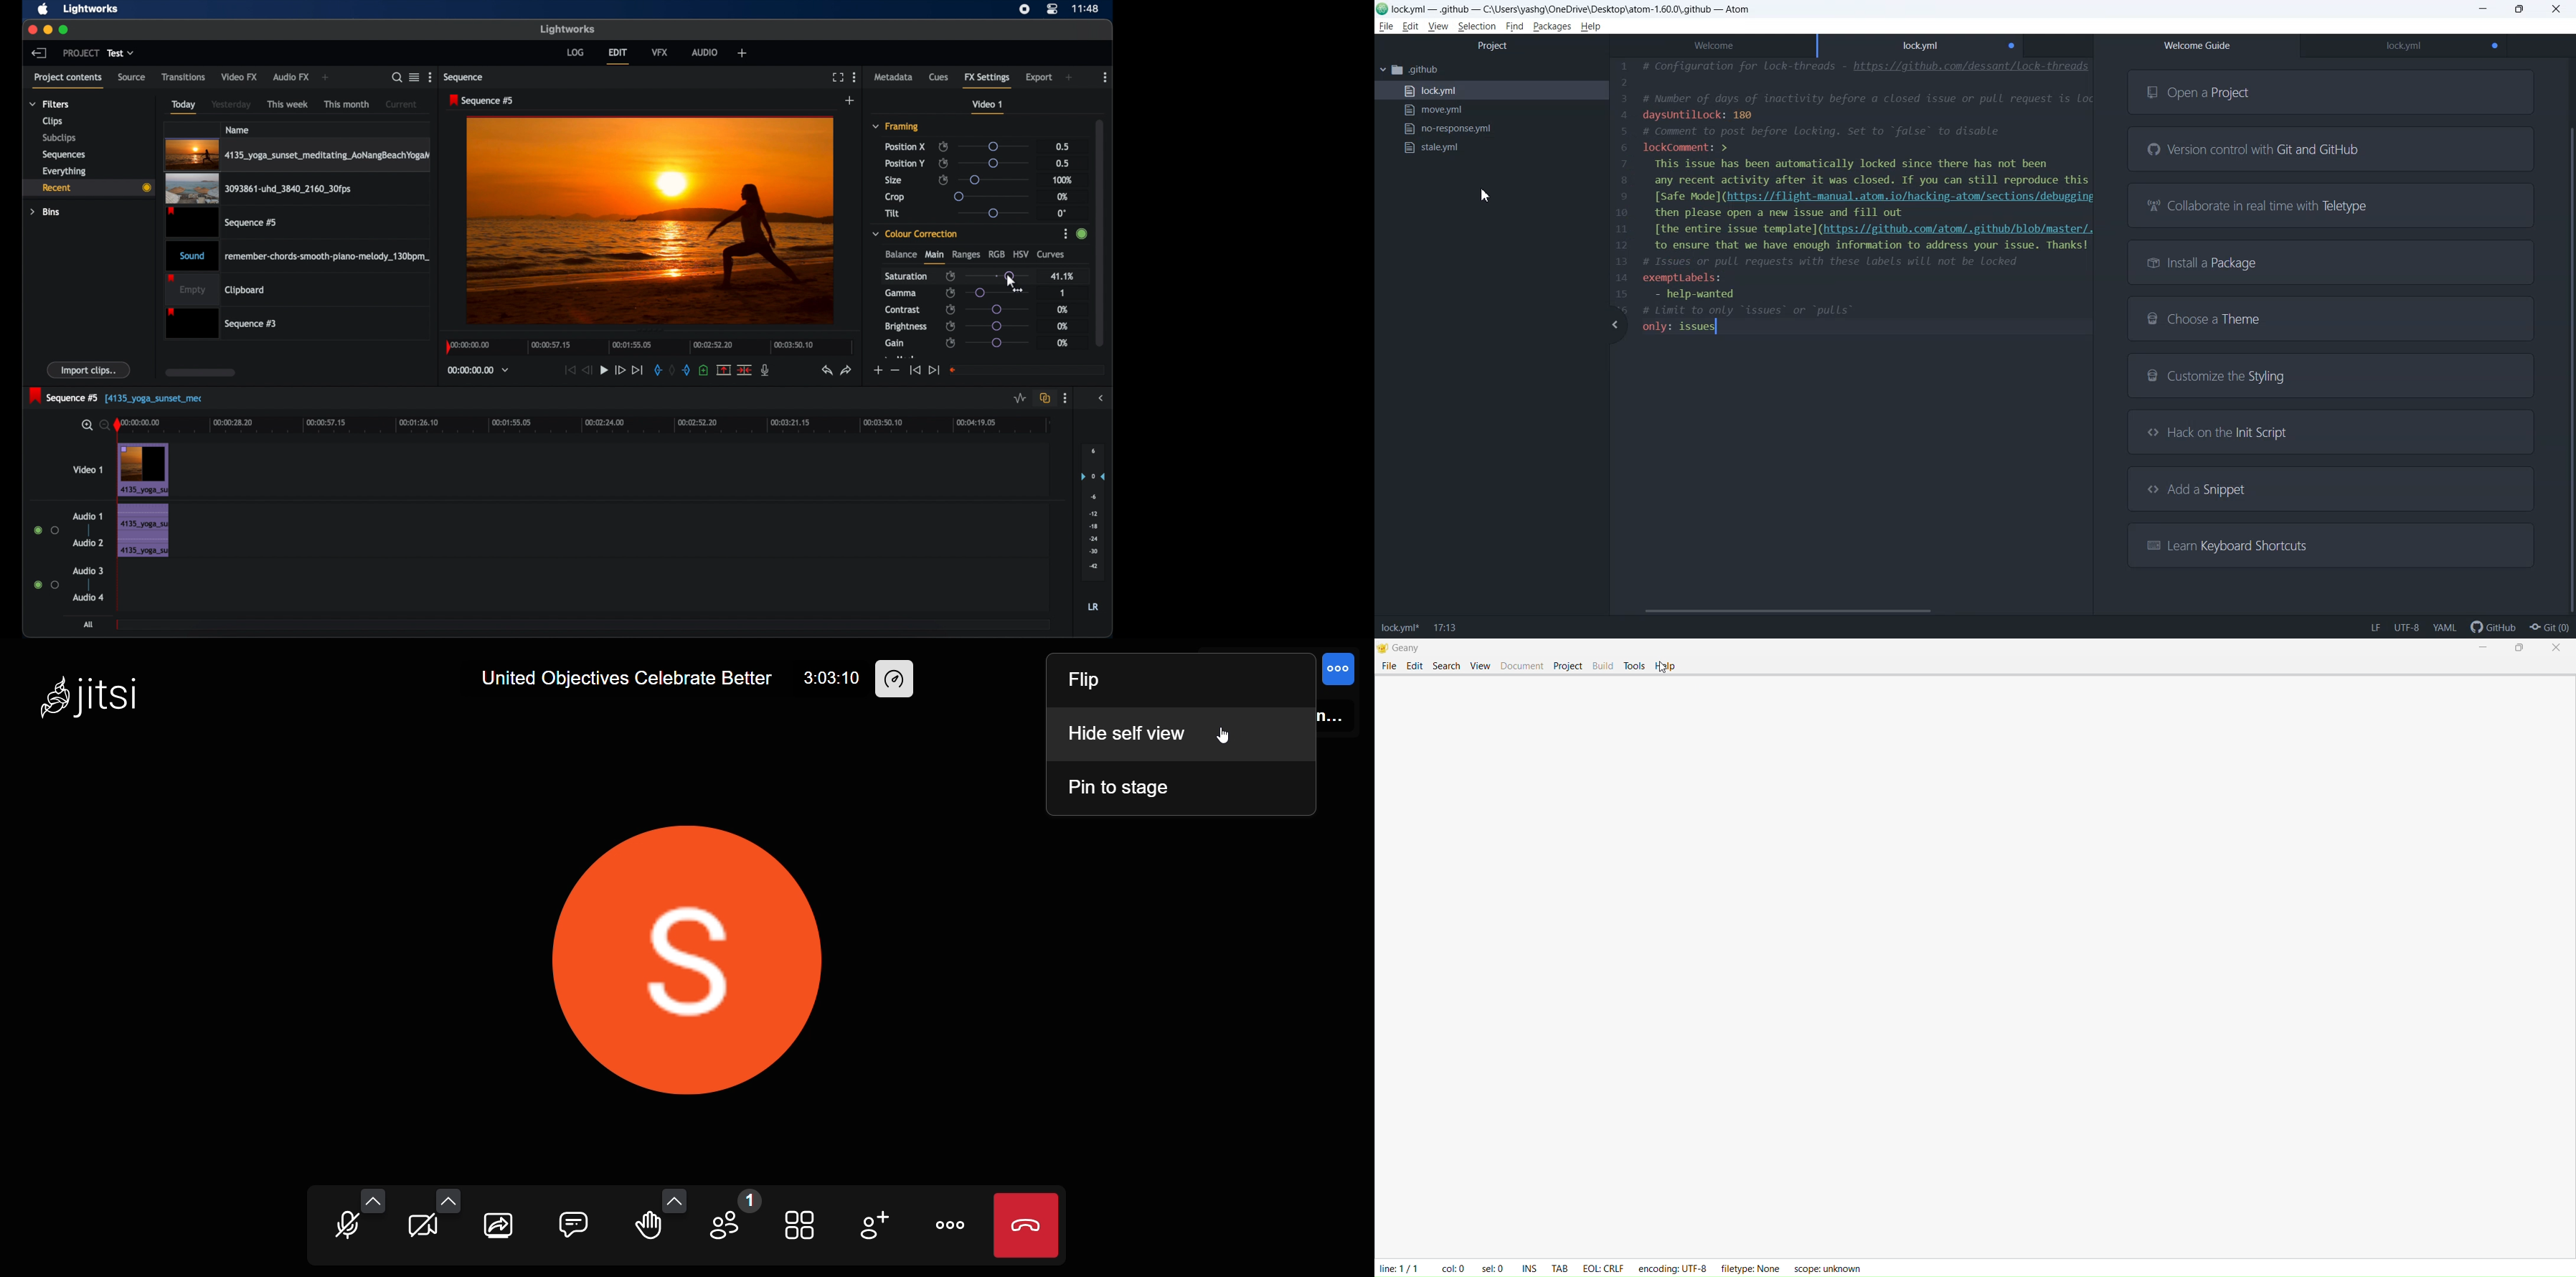  What do you see at coordinates (996, 163) in the screenshot?
I see `slider` at bounding box center [996, 163].